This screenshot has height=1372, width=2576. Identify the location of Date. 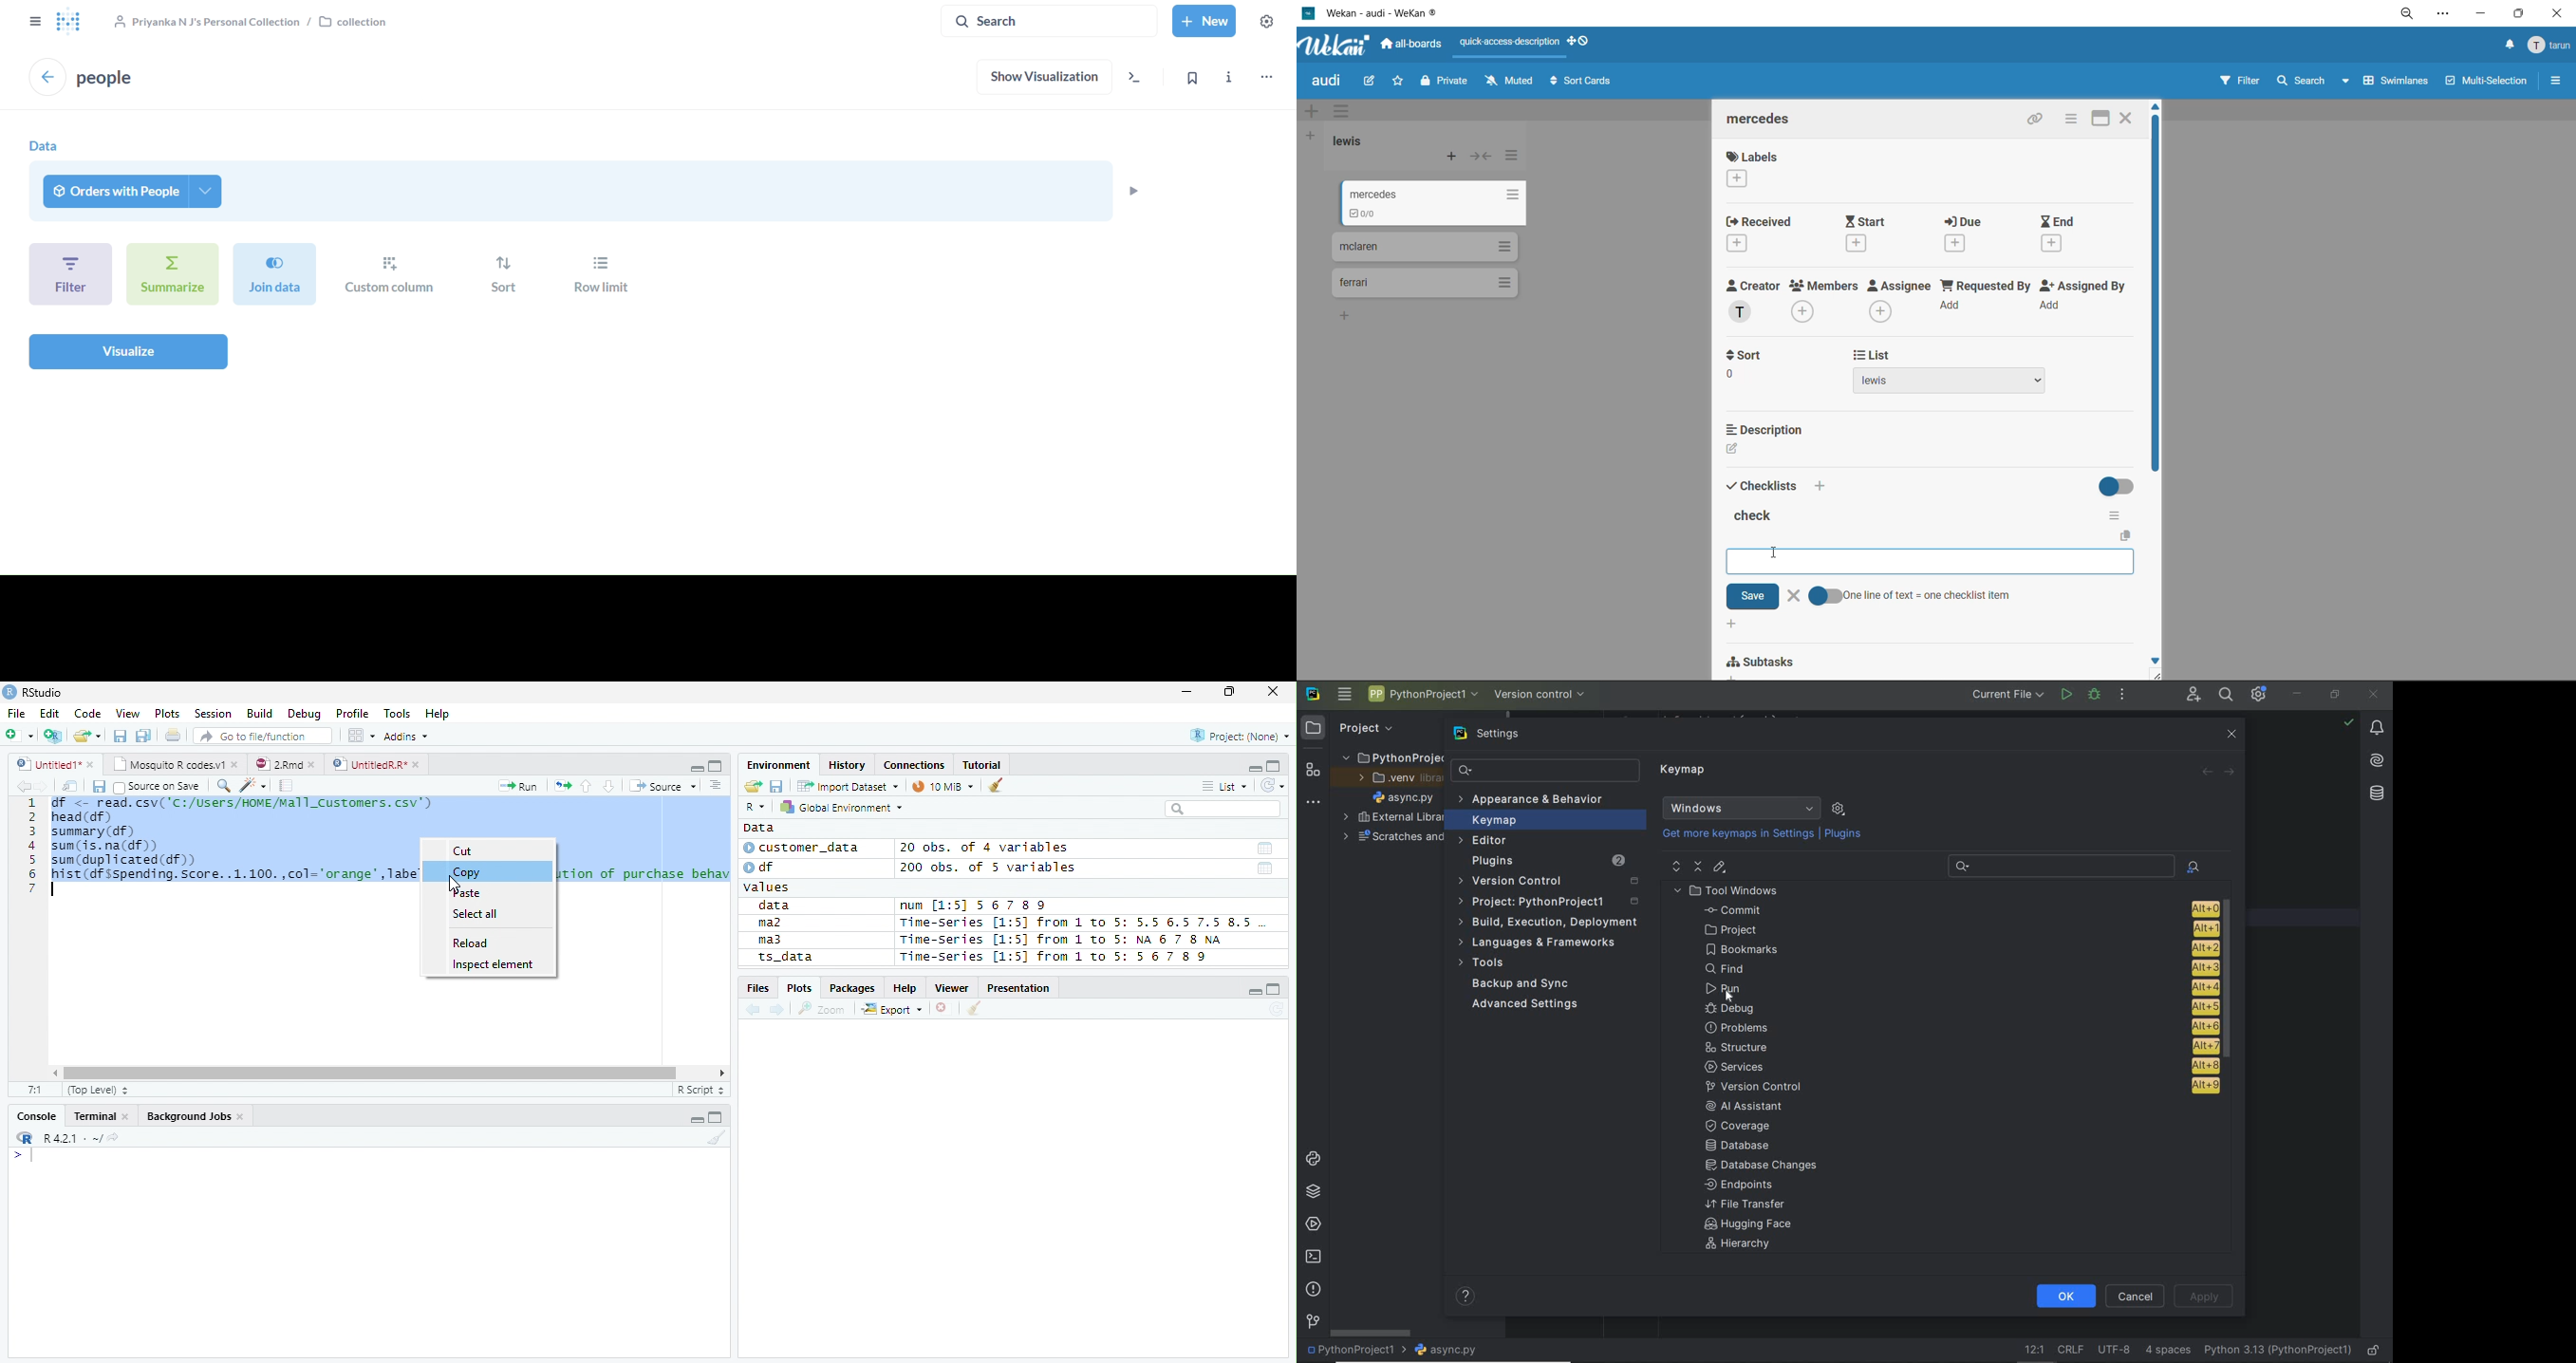
(1265, 869).